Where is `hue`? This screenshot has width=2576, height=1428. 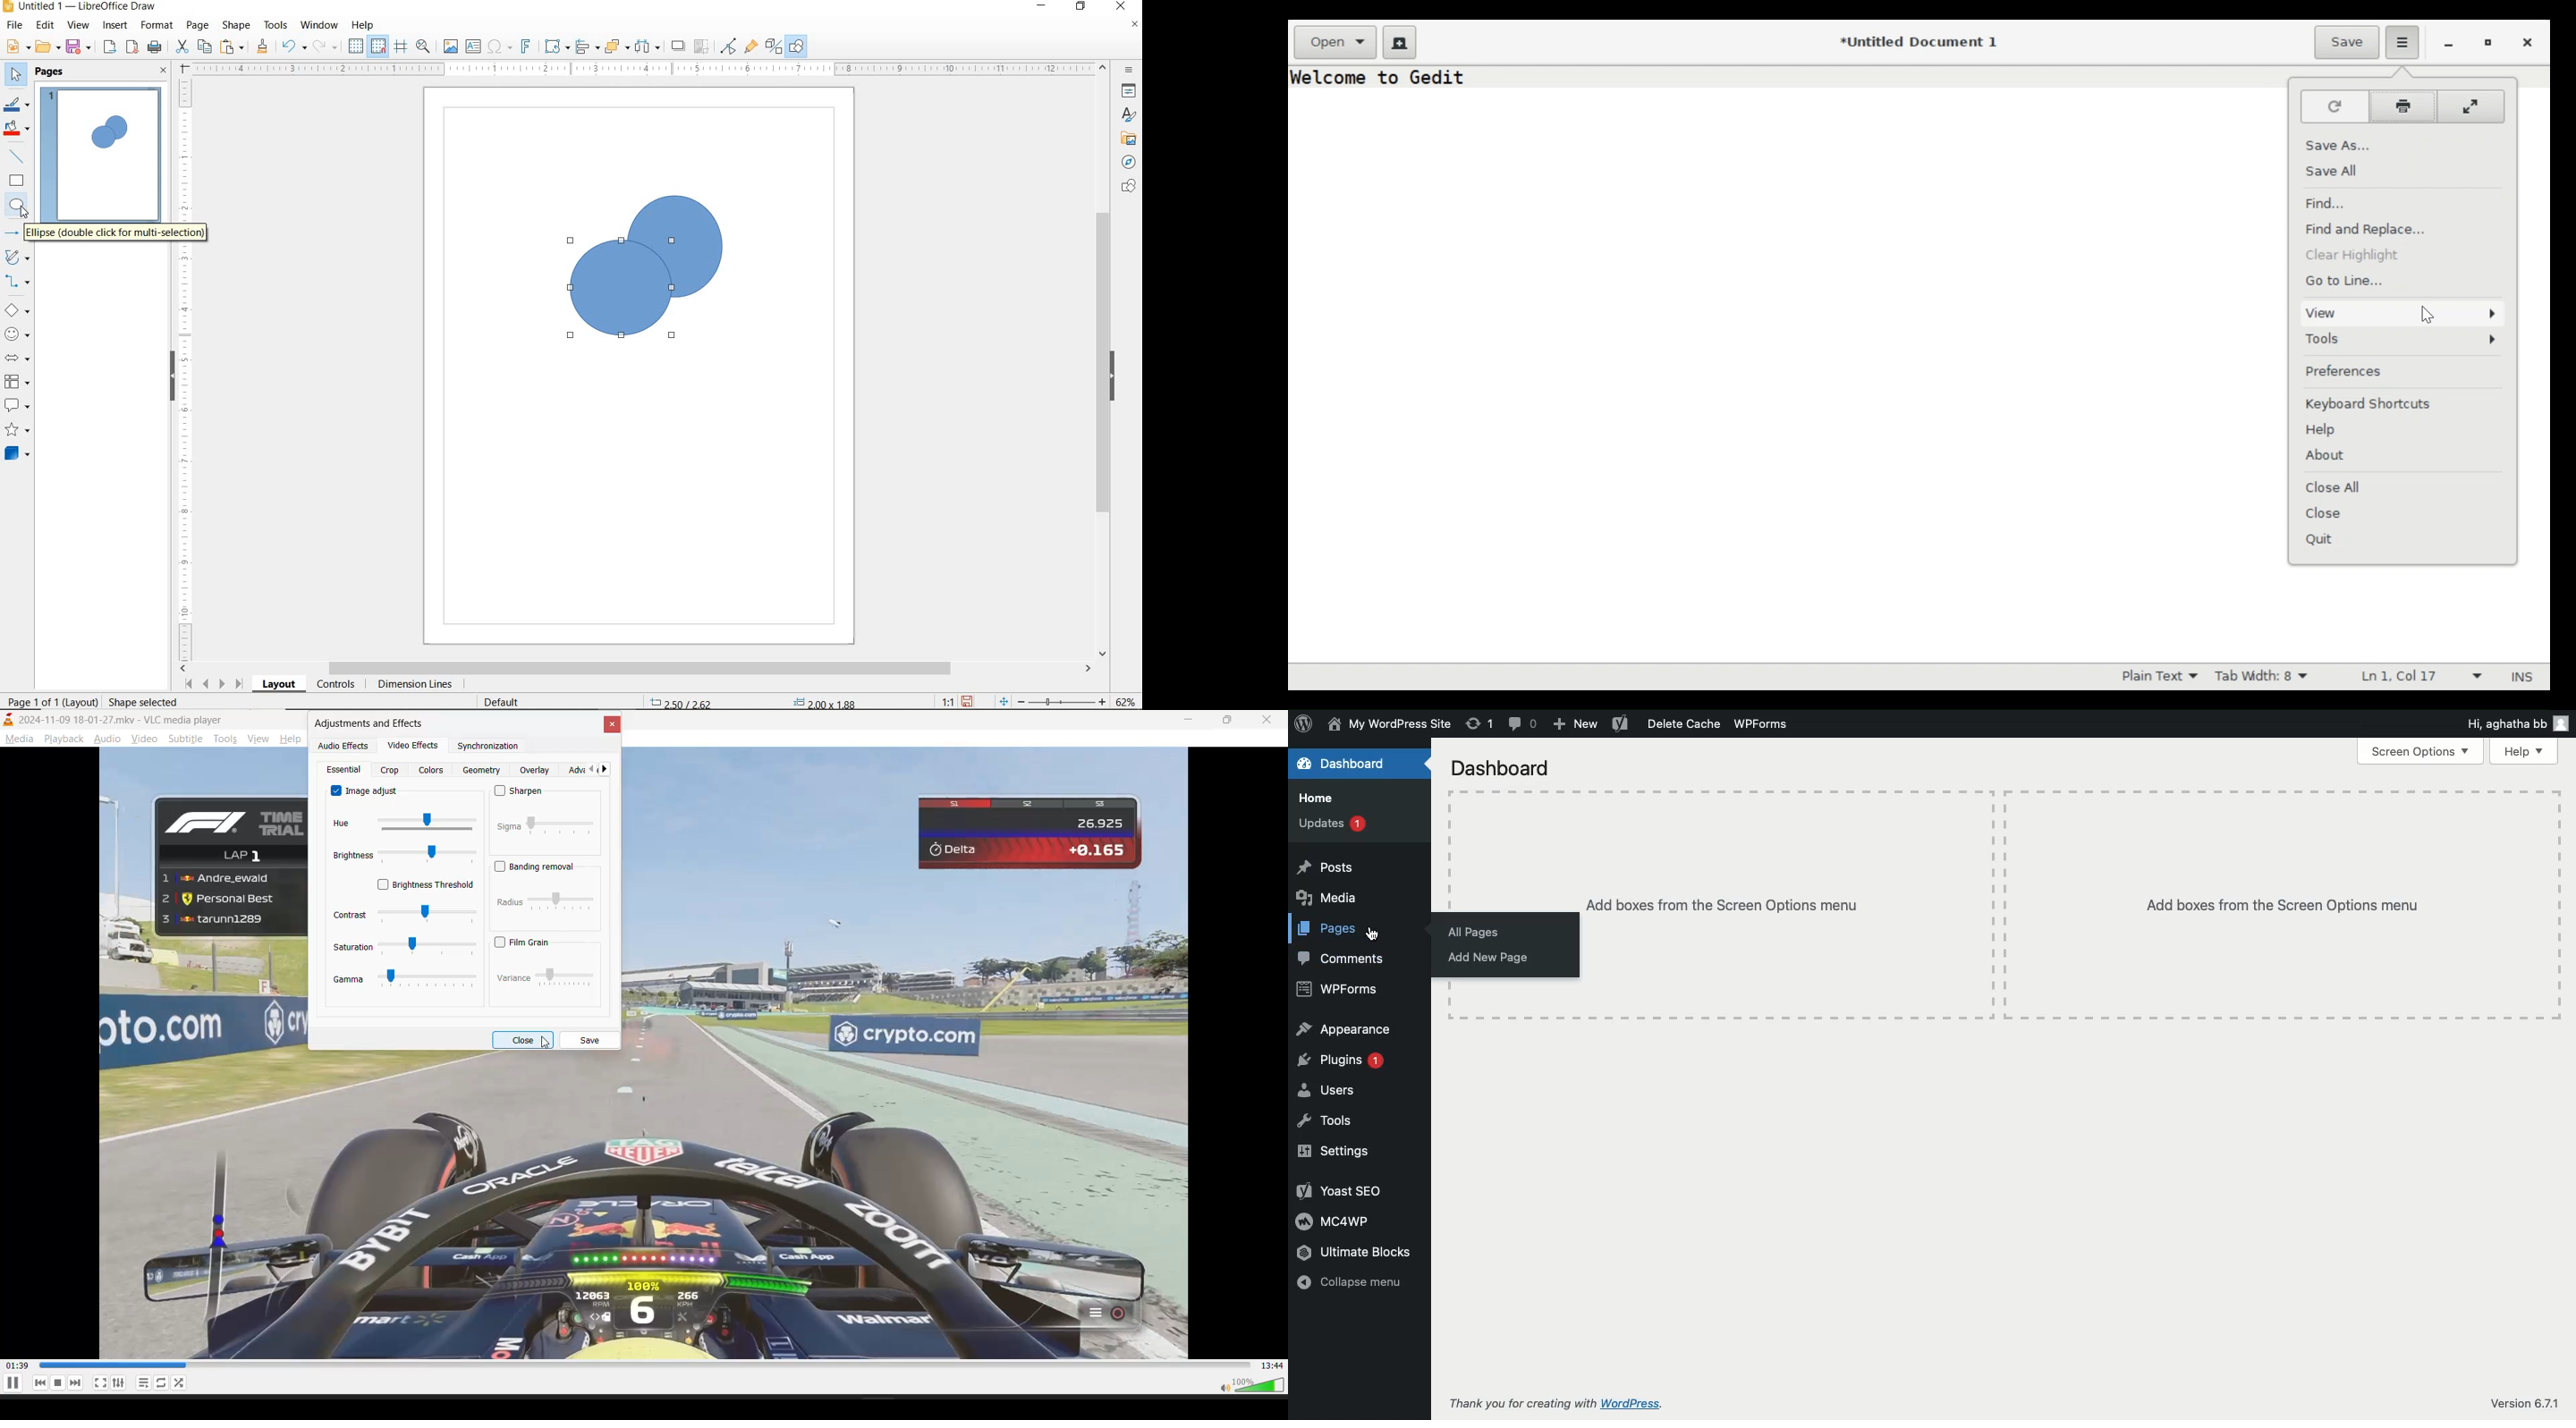 hue is located at coordinates (404, 821).